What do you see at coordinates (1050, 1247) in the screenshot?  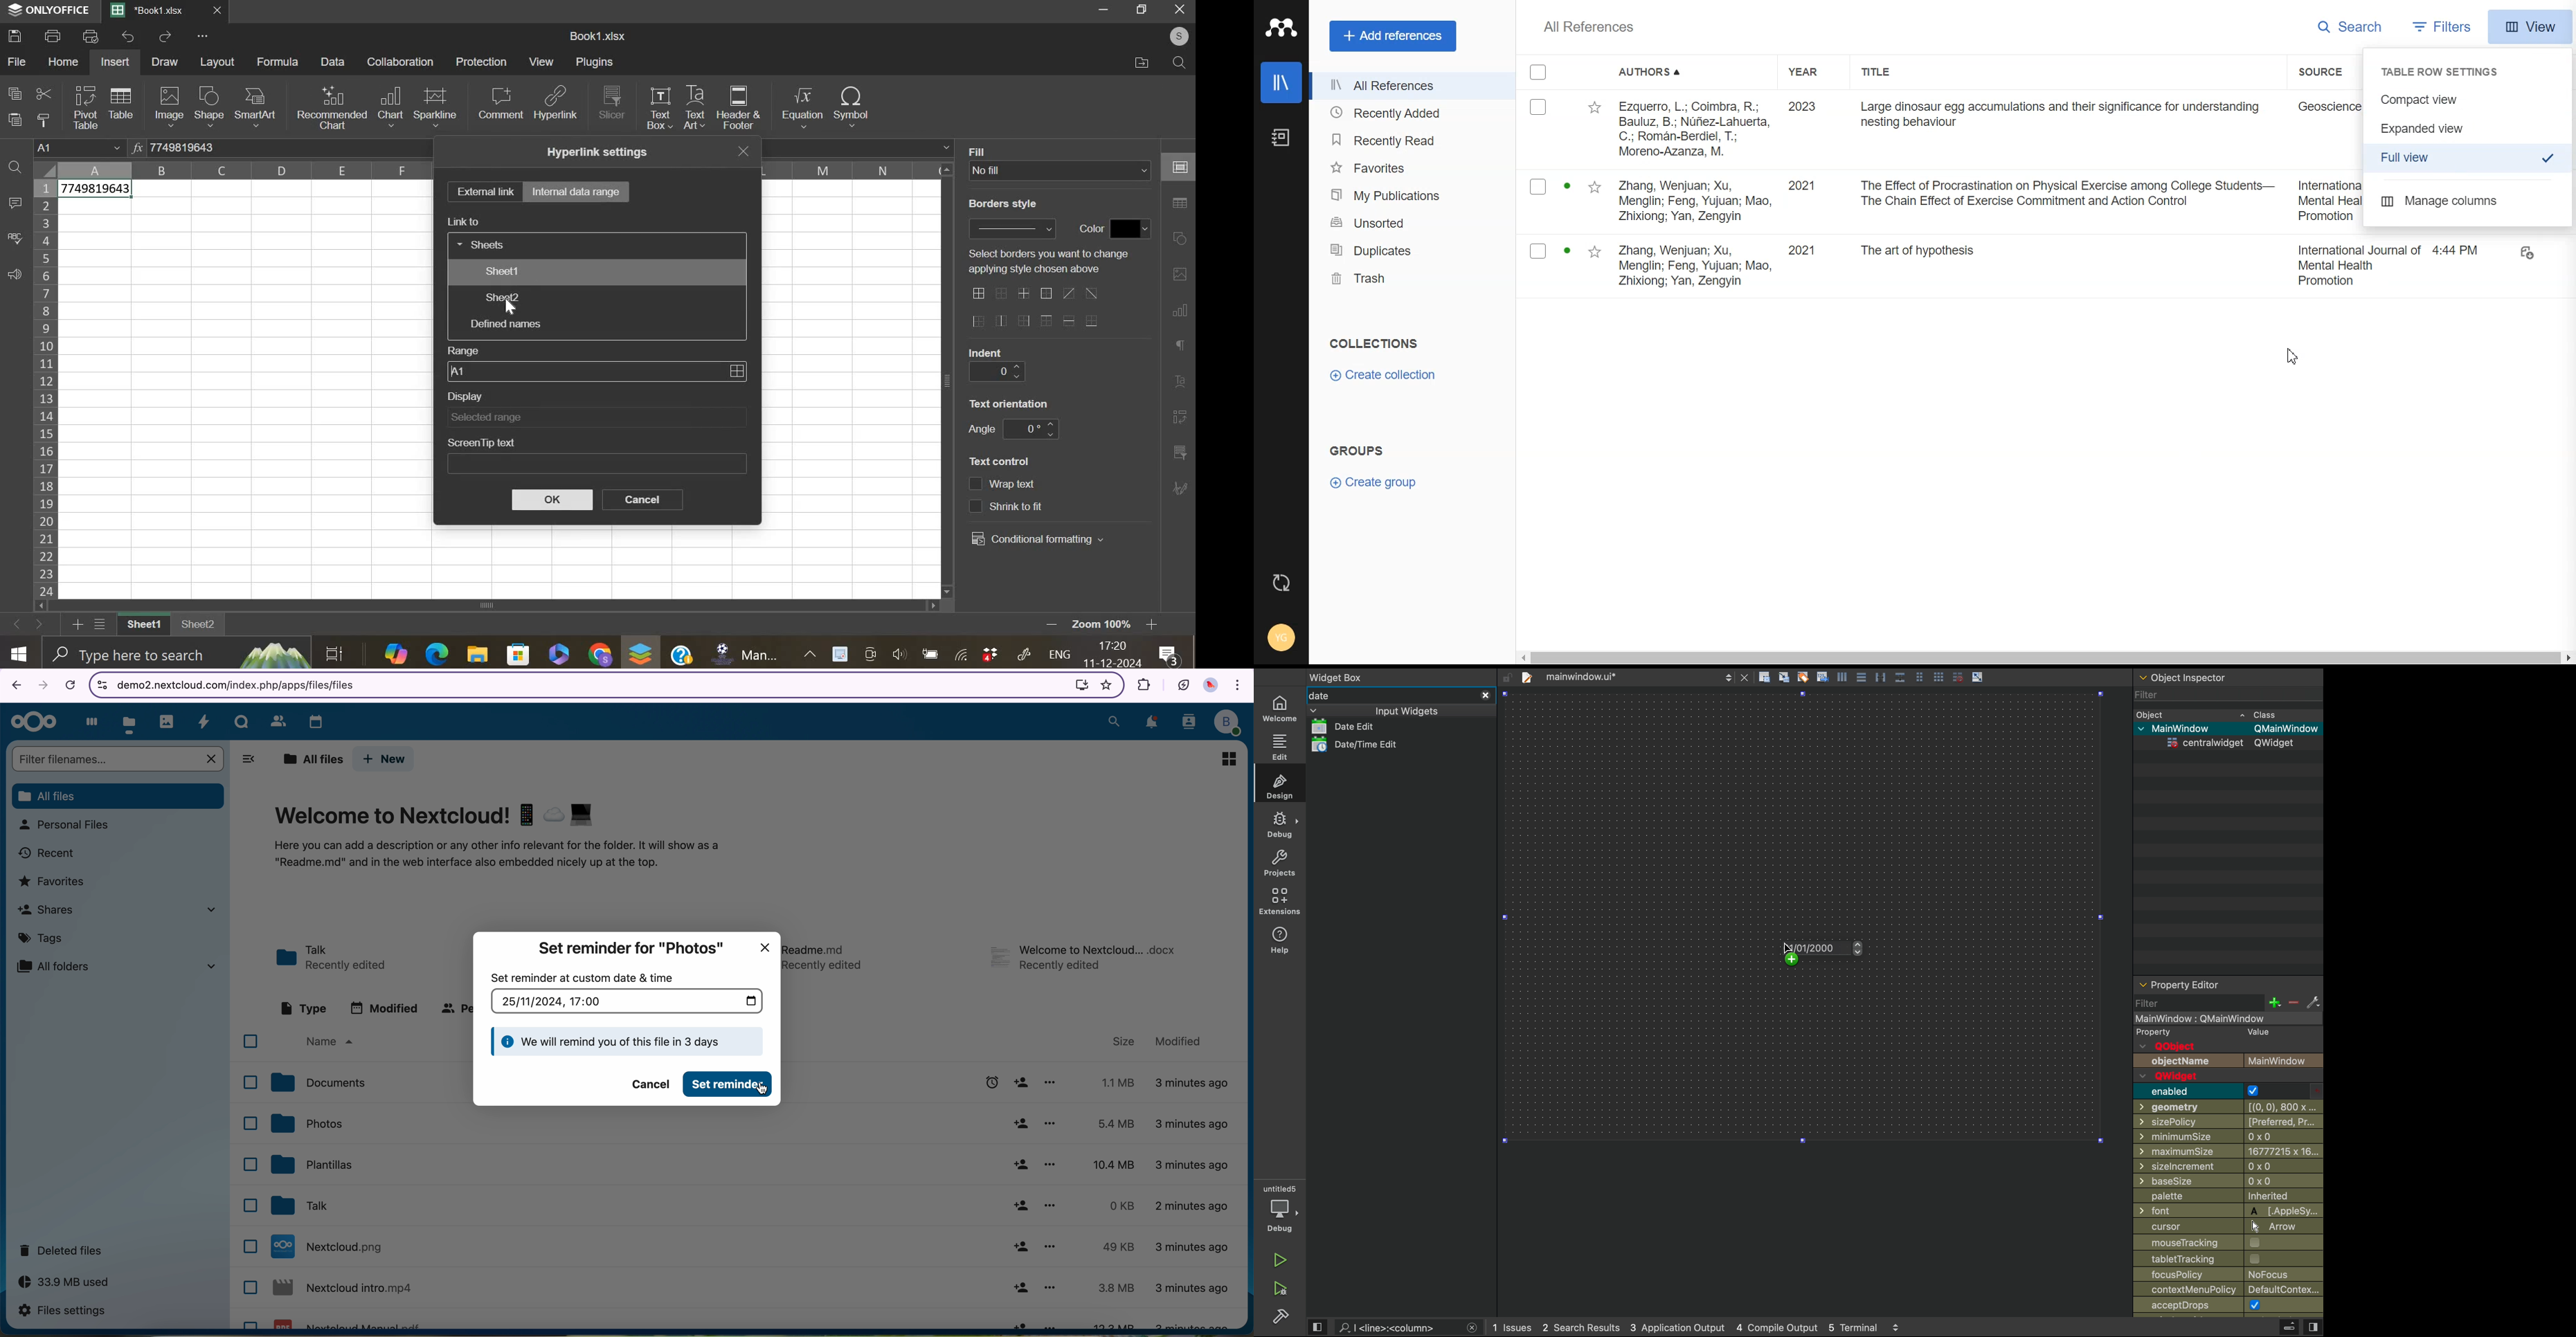 I see `more options` at bounding box center [1050, 1247].